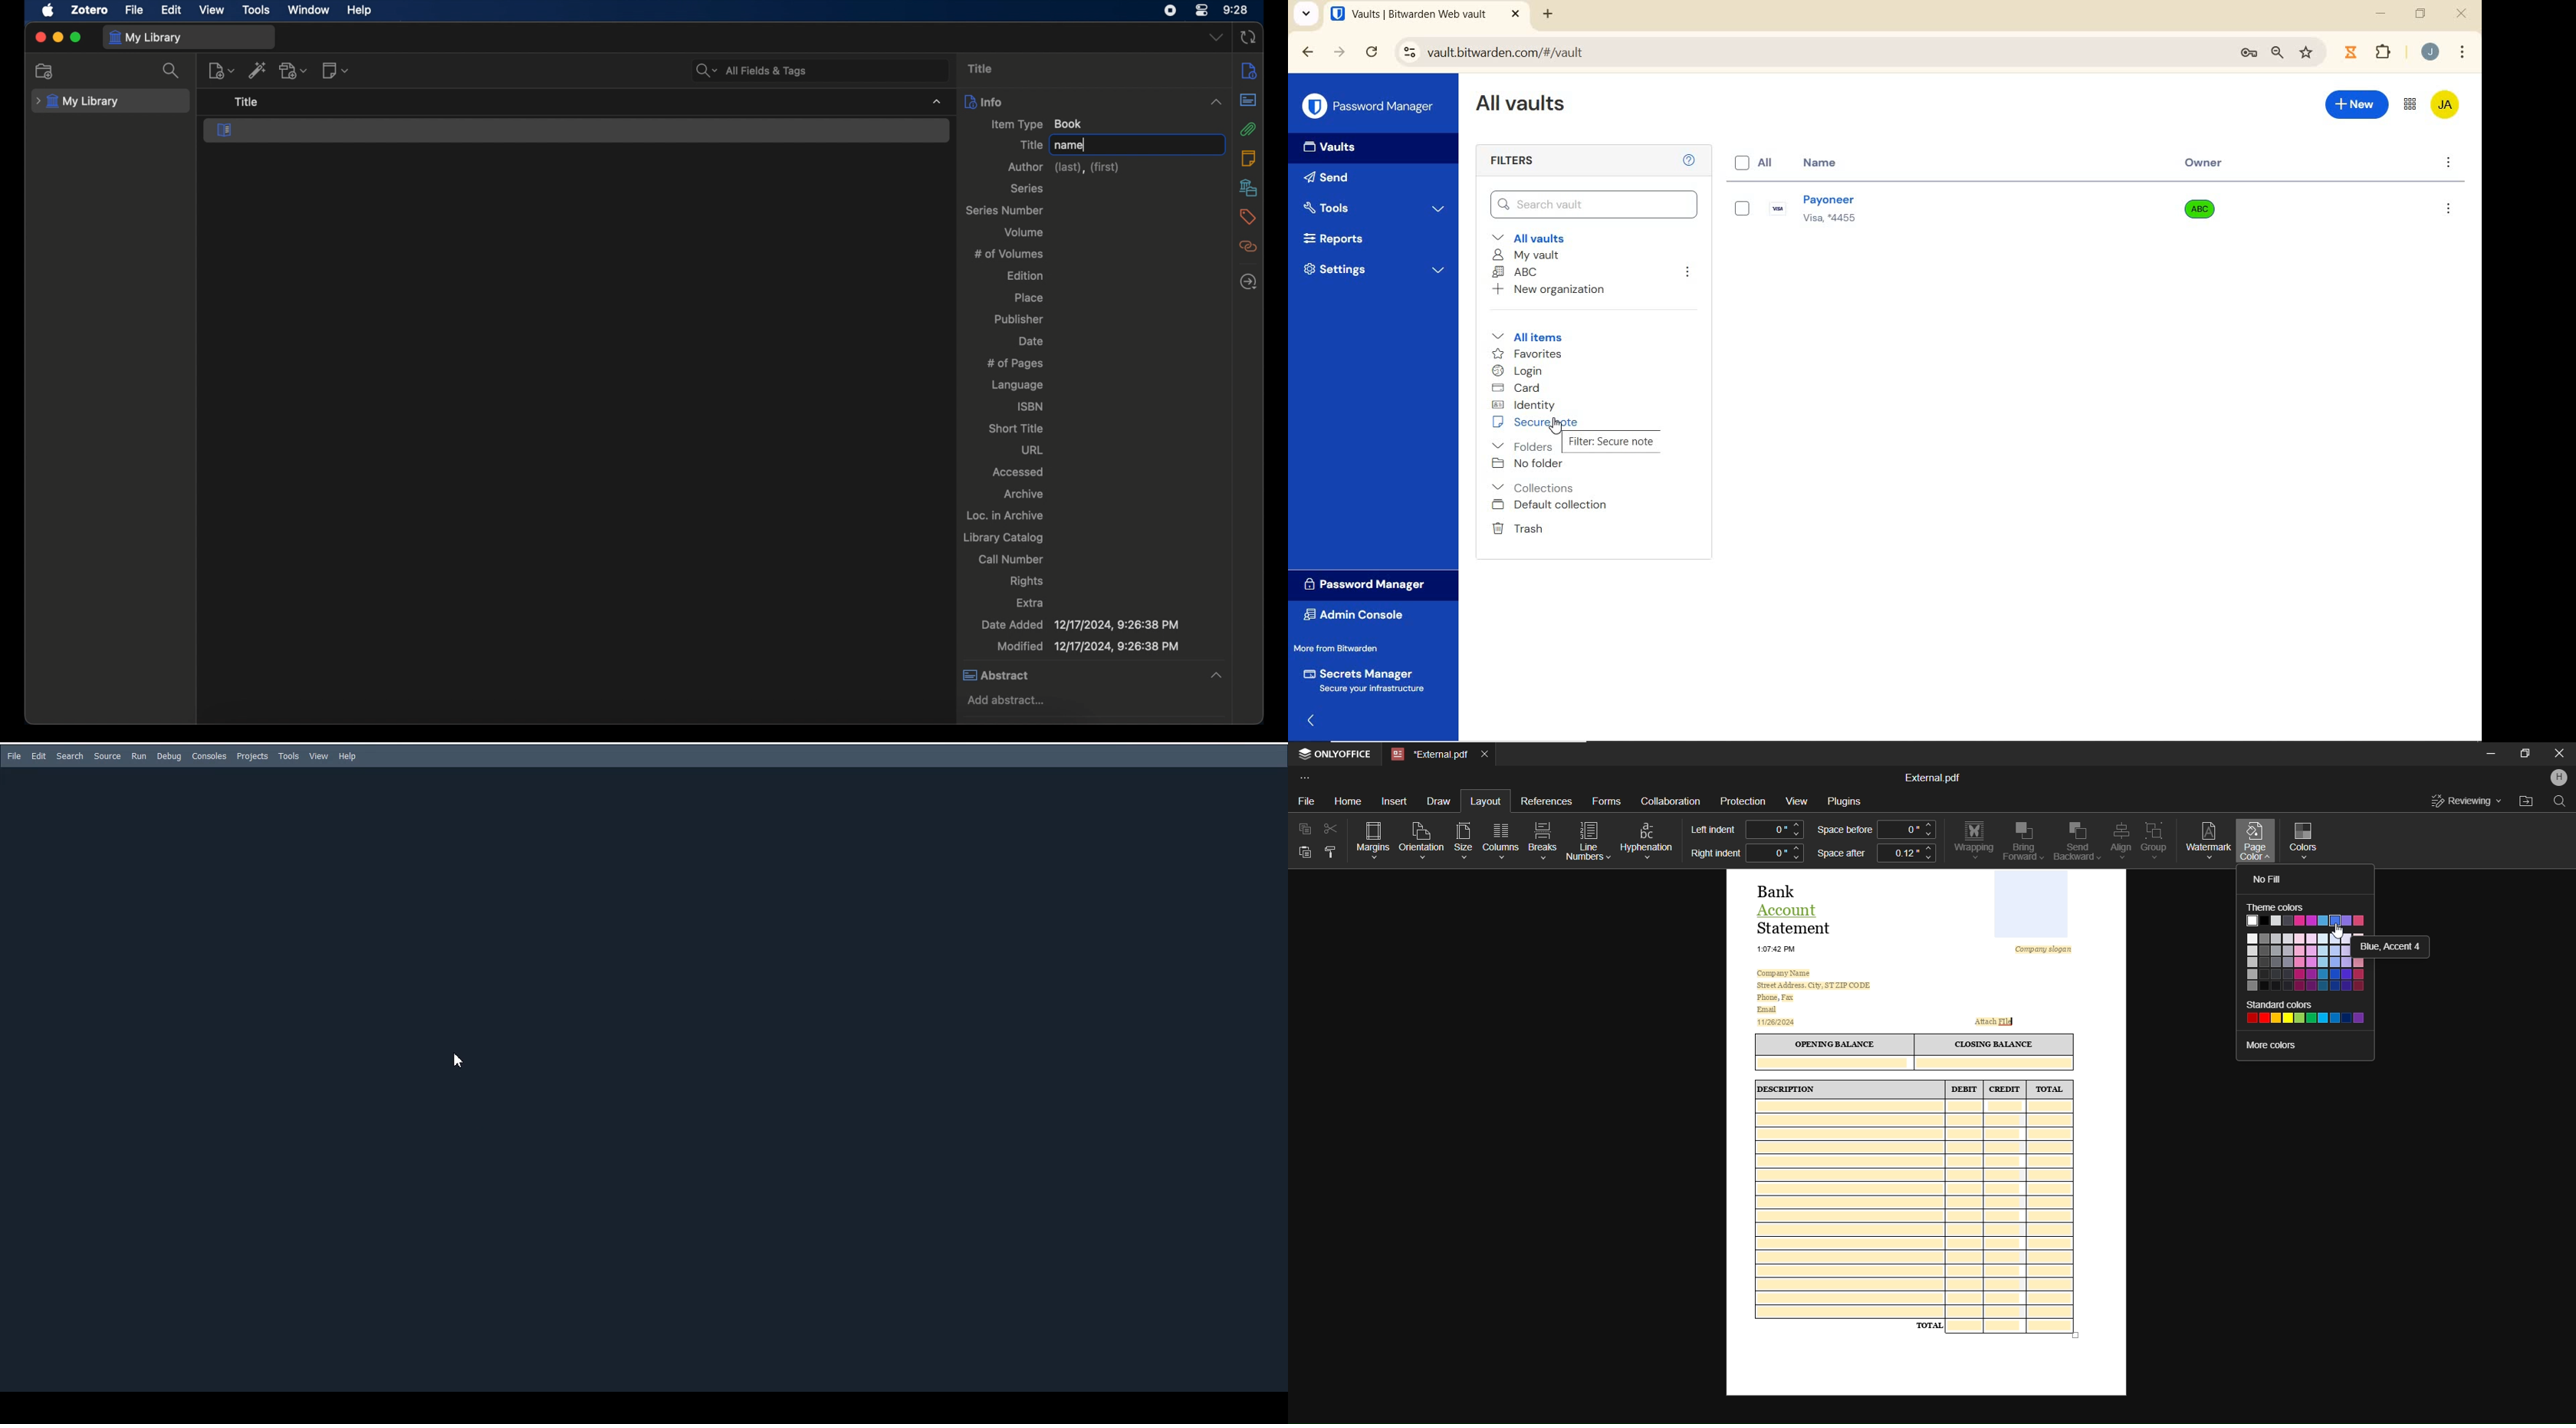 The image size is (2576, 1428). What do you see at coordinates (1373, 269) in the screenshot?
I see `Settings` at bounding box center [1373, 269].